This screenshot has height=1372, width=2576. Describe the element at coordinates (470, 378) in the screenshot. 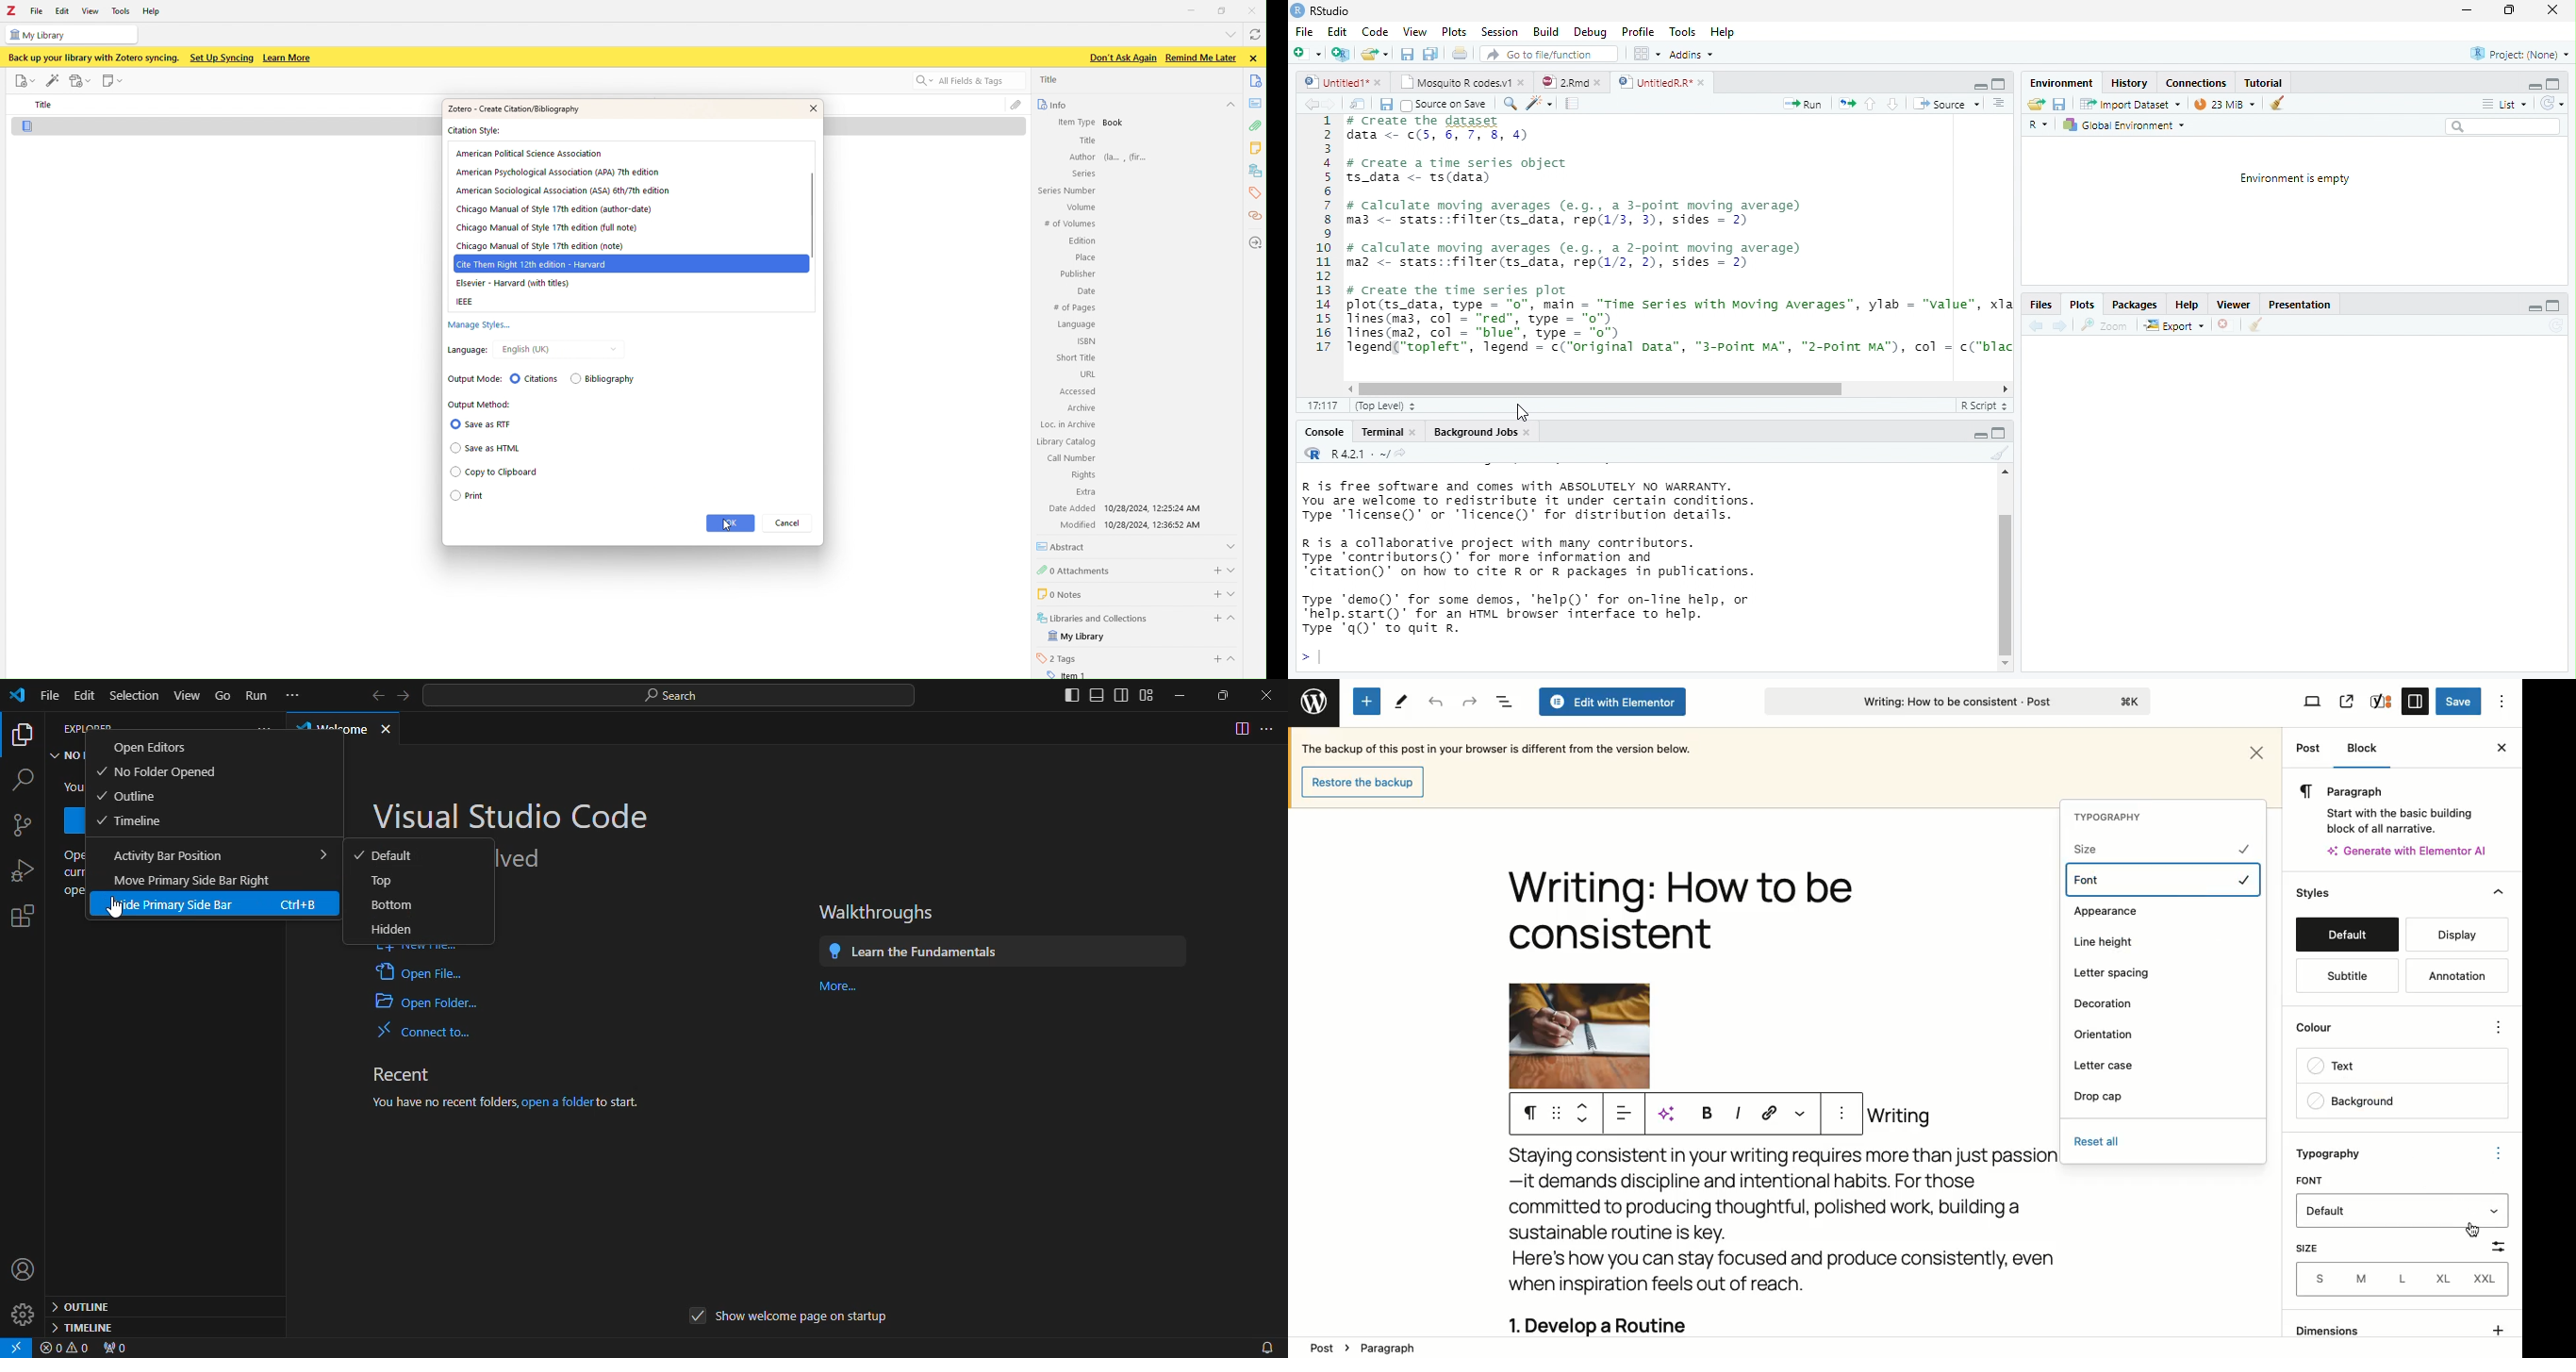

I see `Output Mode:` at that location.